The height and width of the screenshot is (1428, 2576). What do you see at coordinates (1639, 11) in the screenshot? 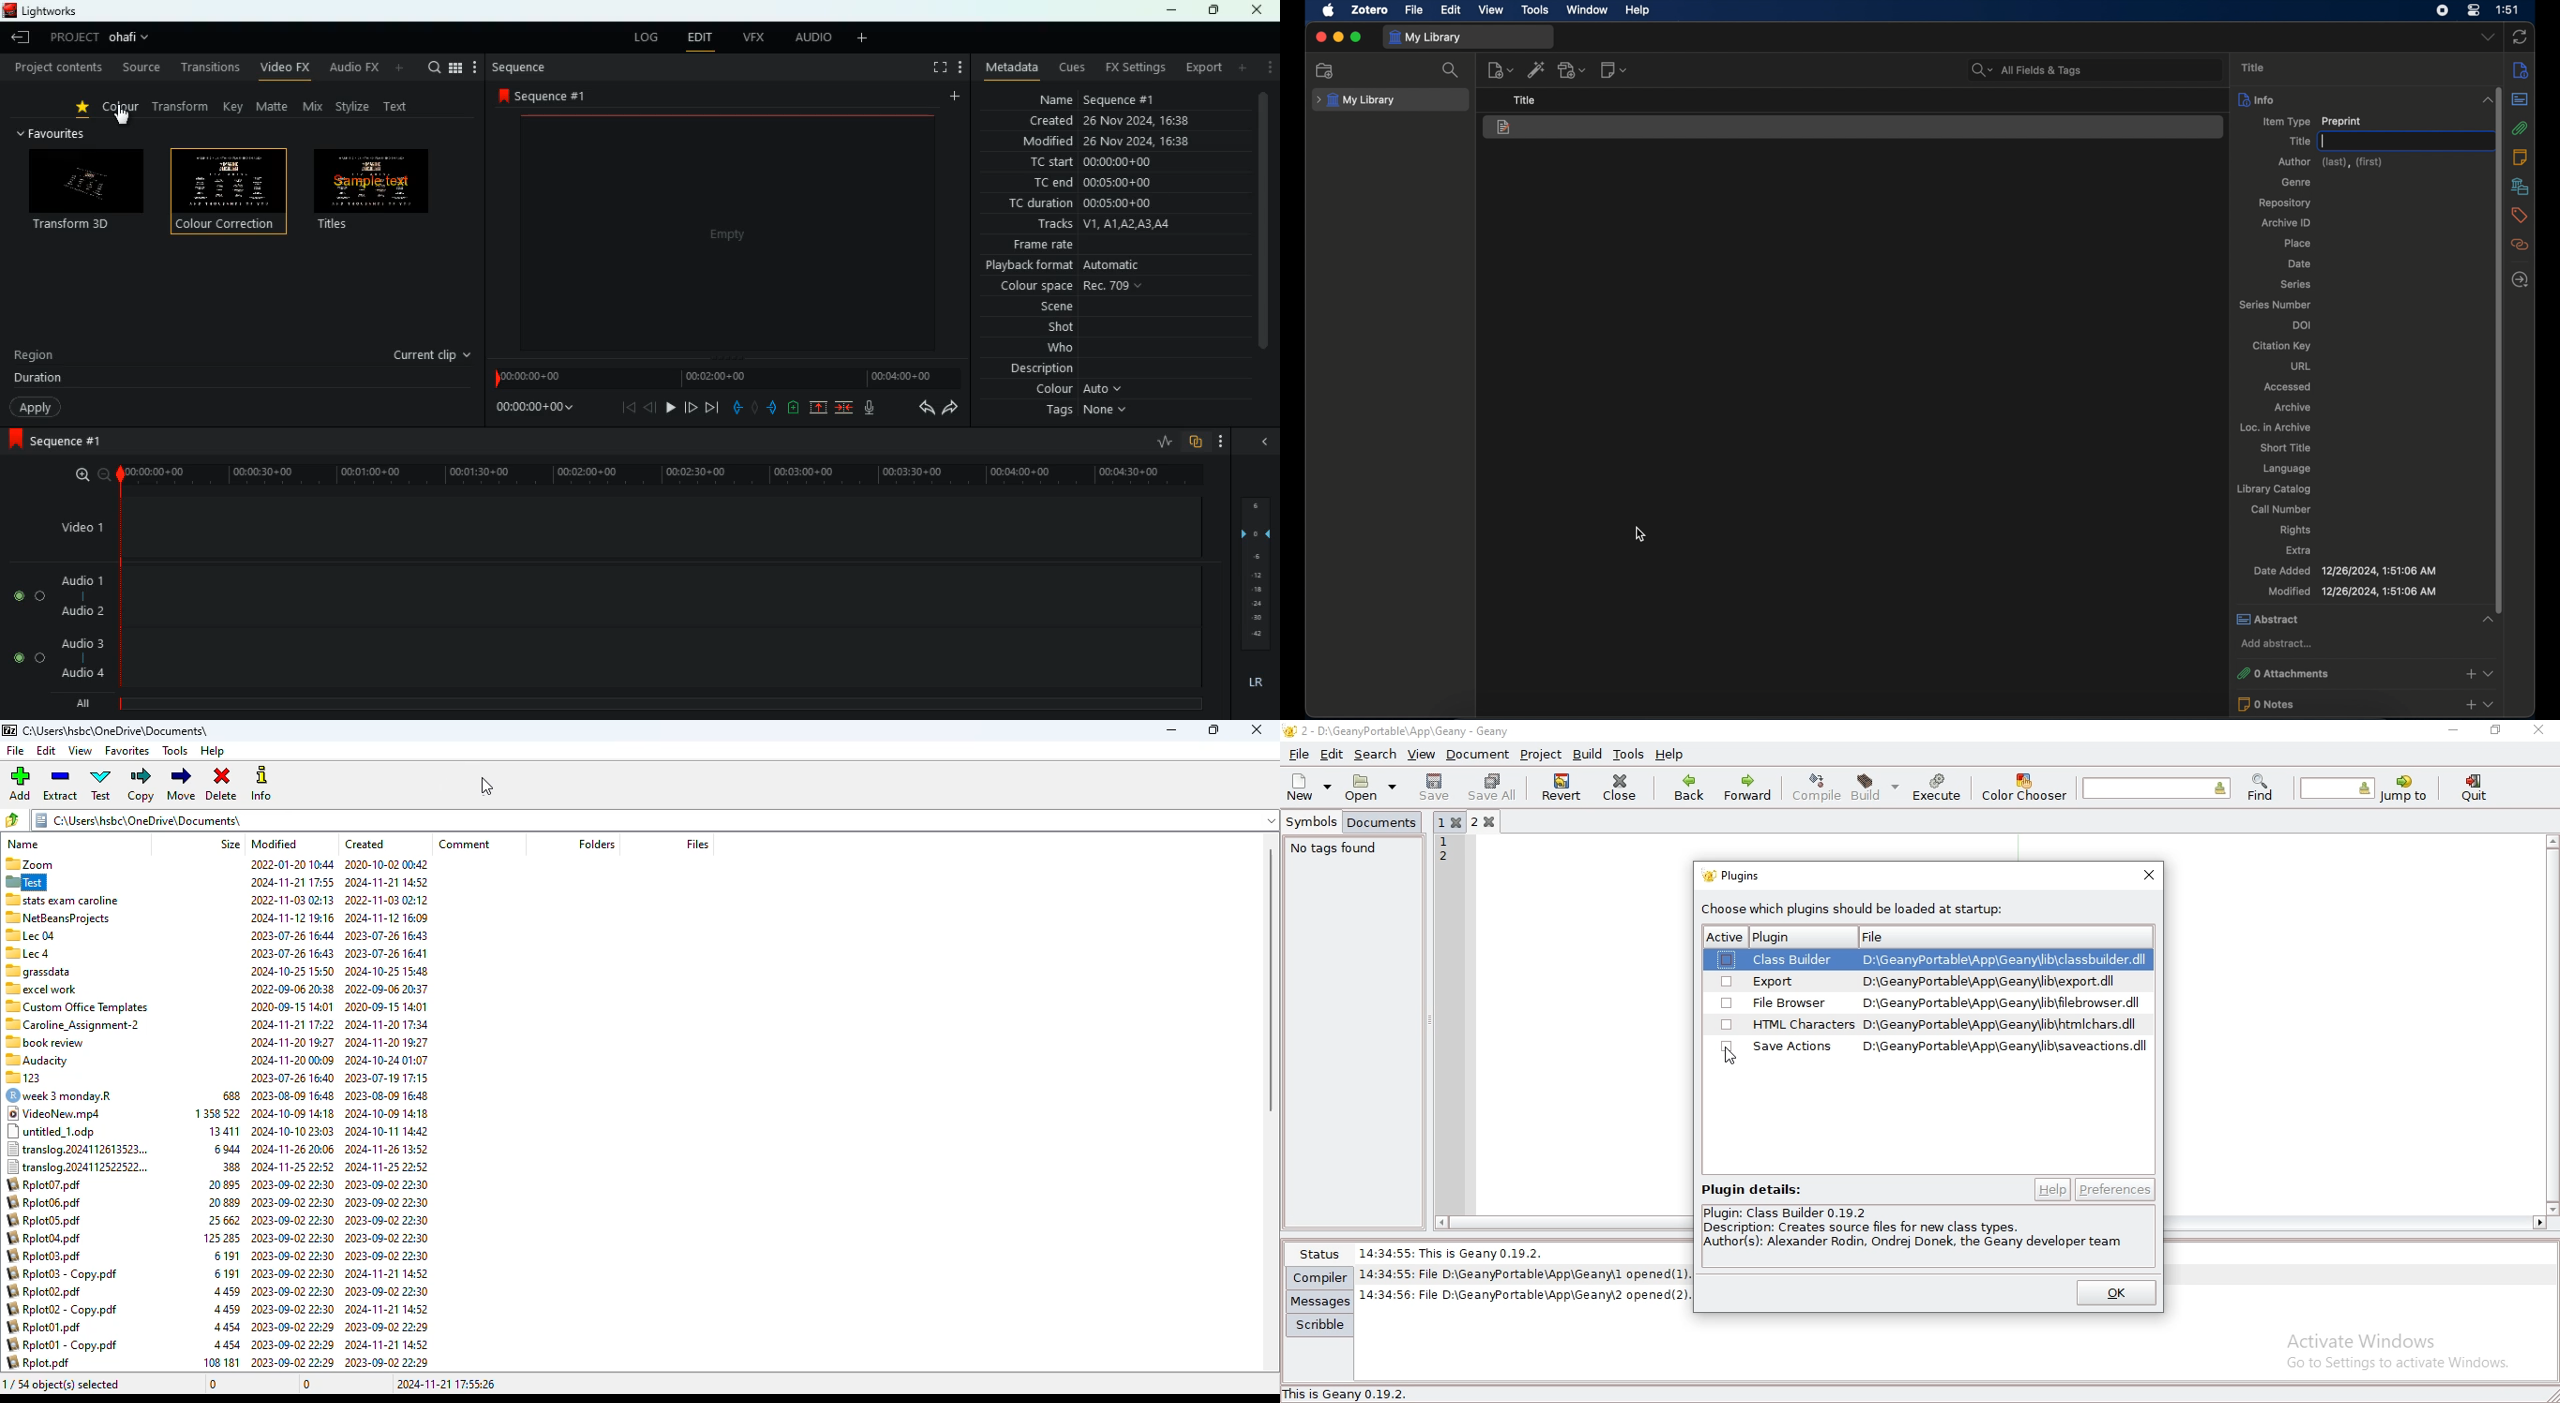
I see `help` at bounding box center [1639, 11].